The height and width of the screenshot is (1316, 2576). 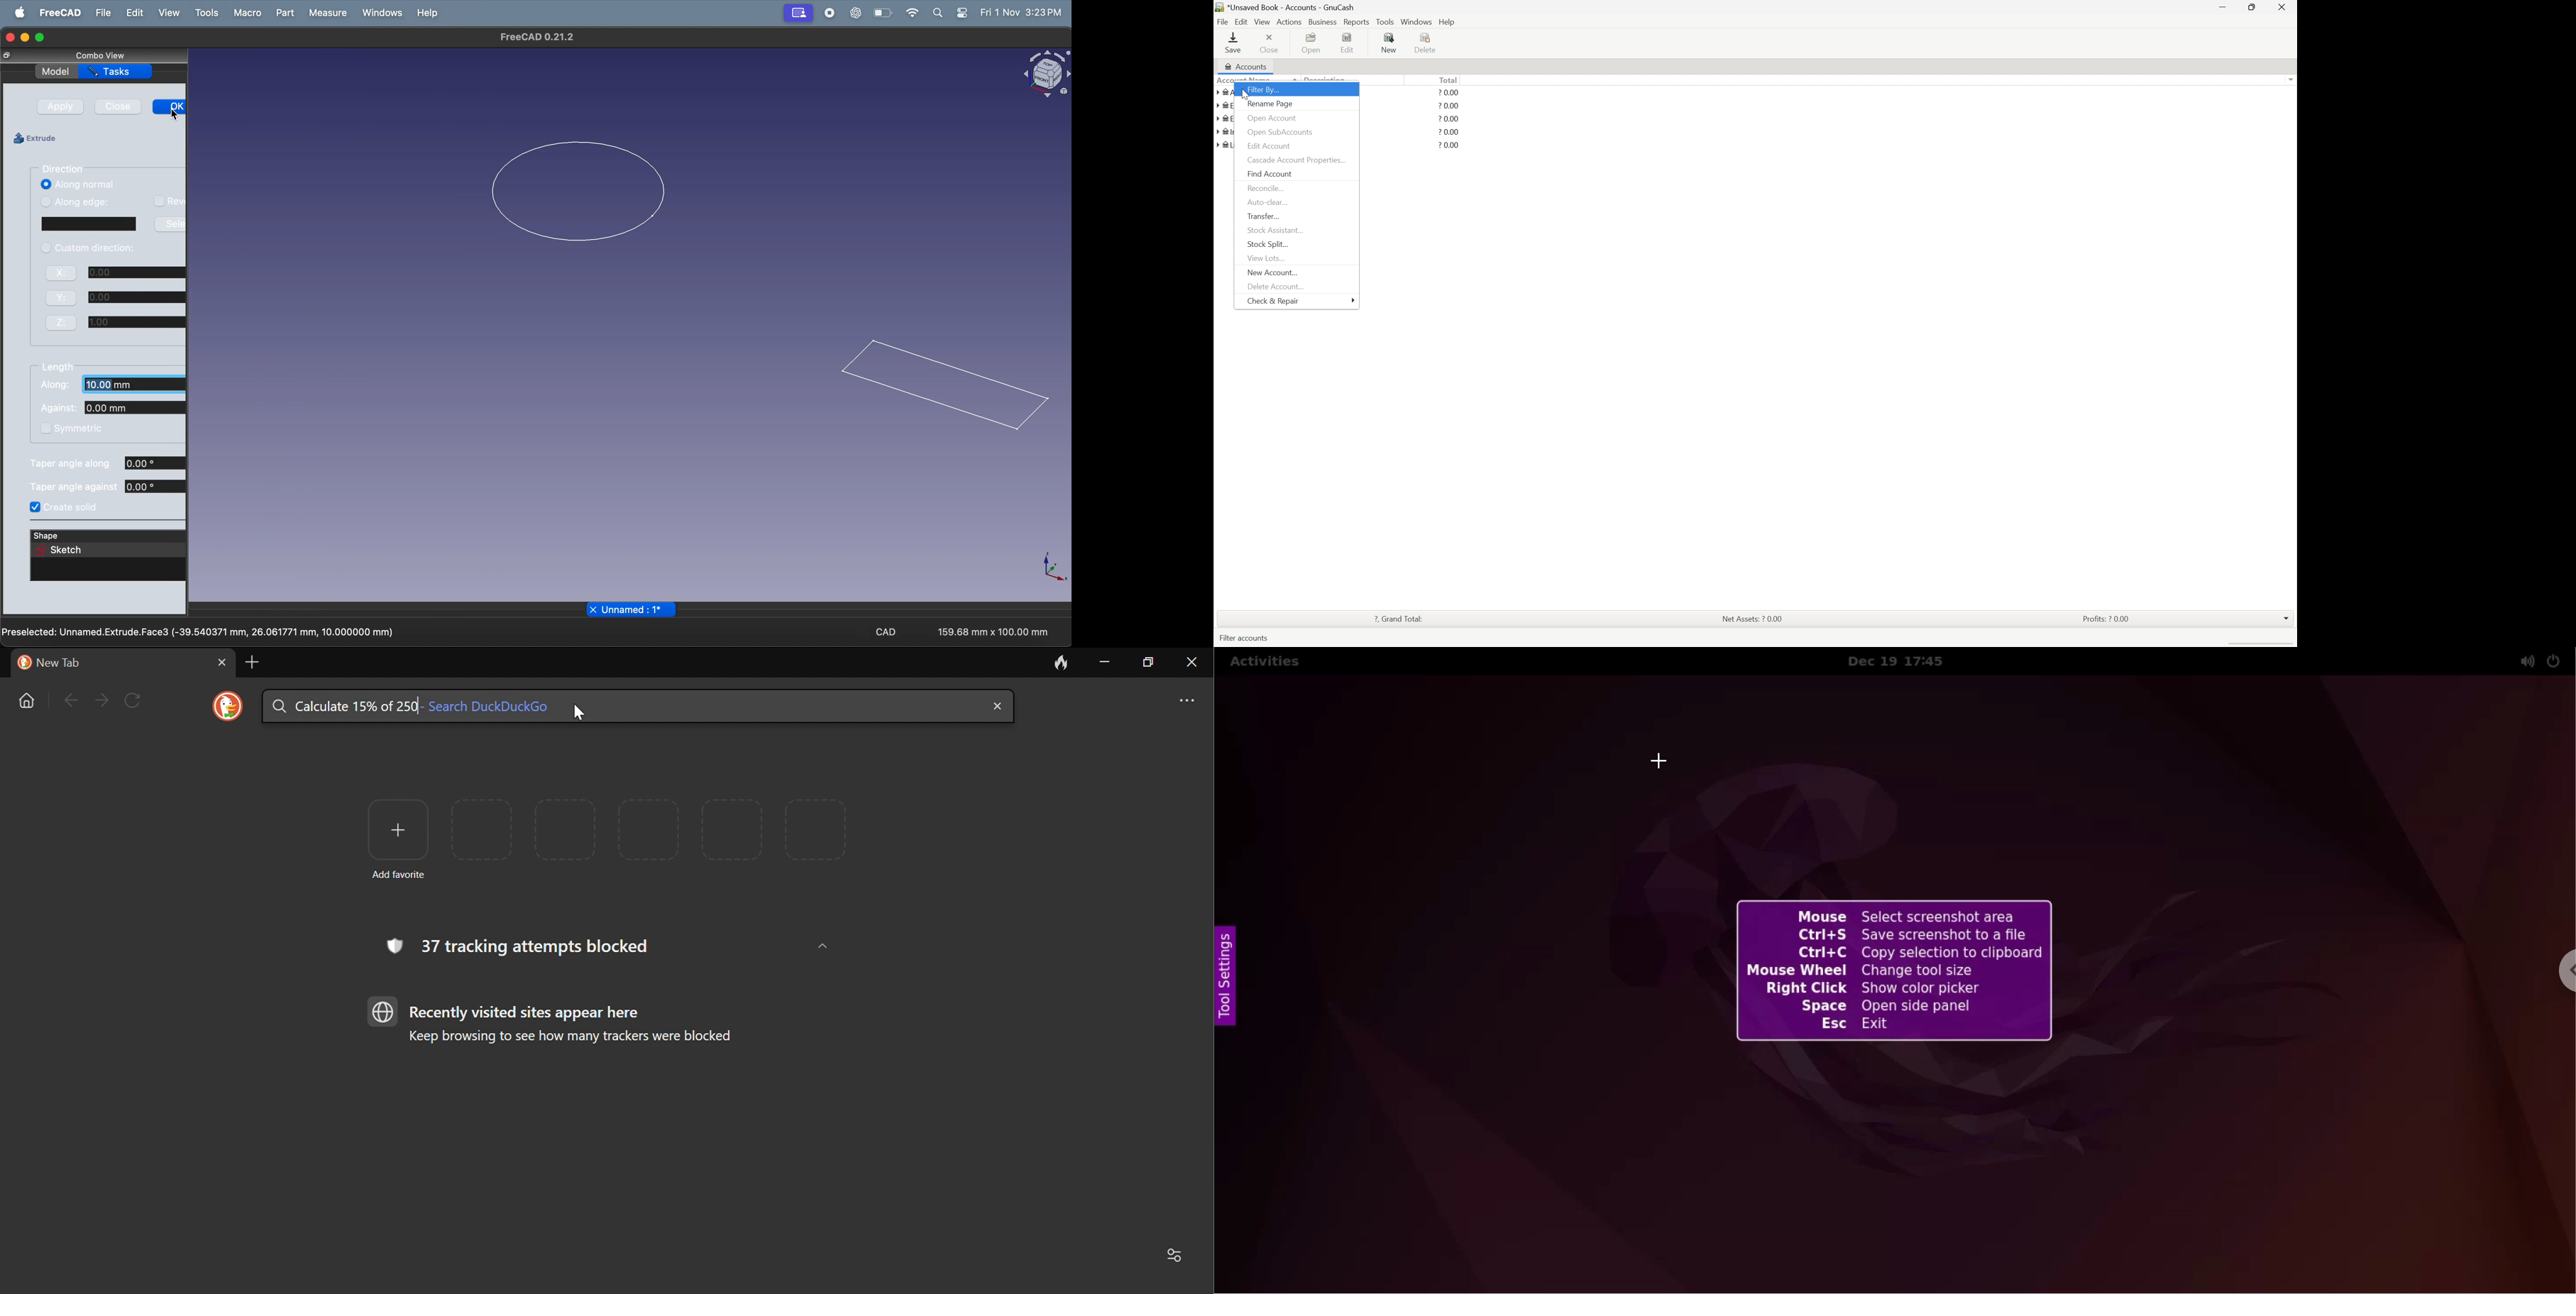 I want to click on Part, so click(x=282, y=12).